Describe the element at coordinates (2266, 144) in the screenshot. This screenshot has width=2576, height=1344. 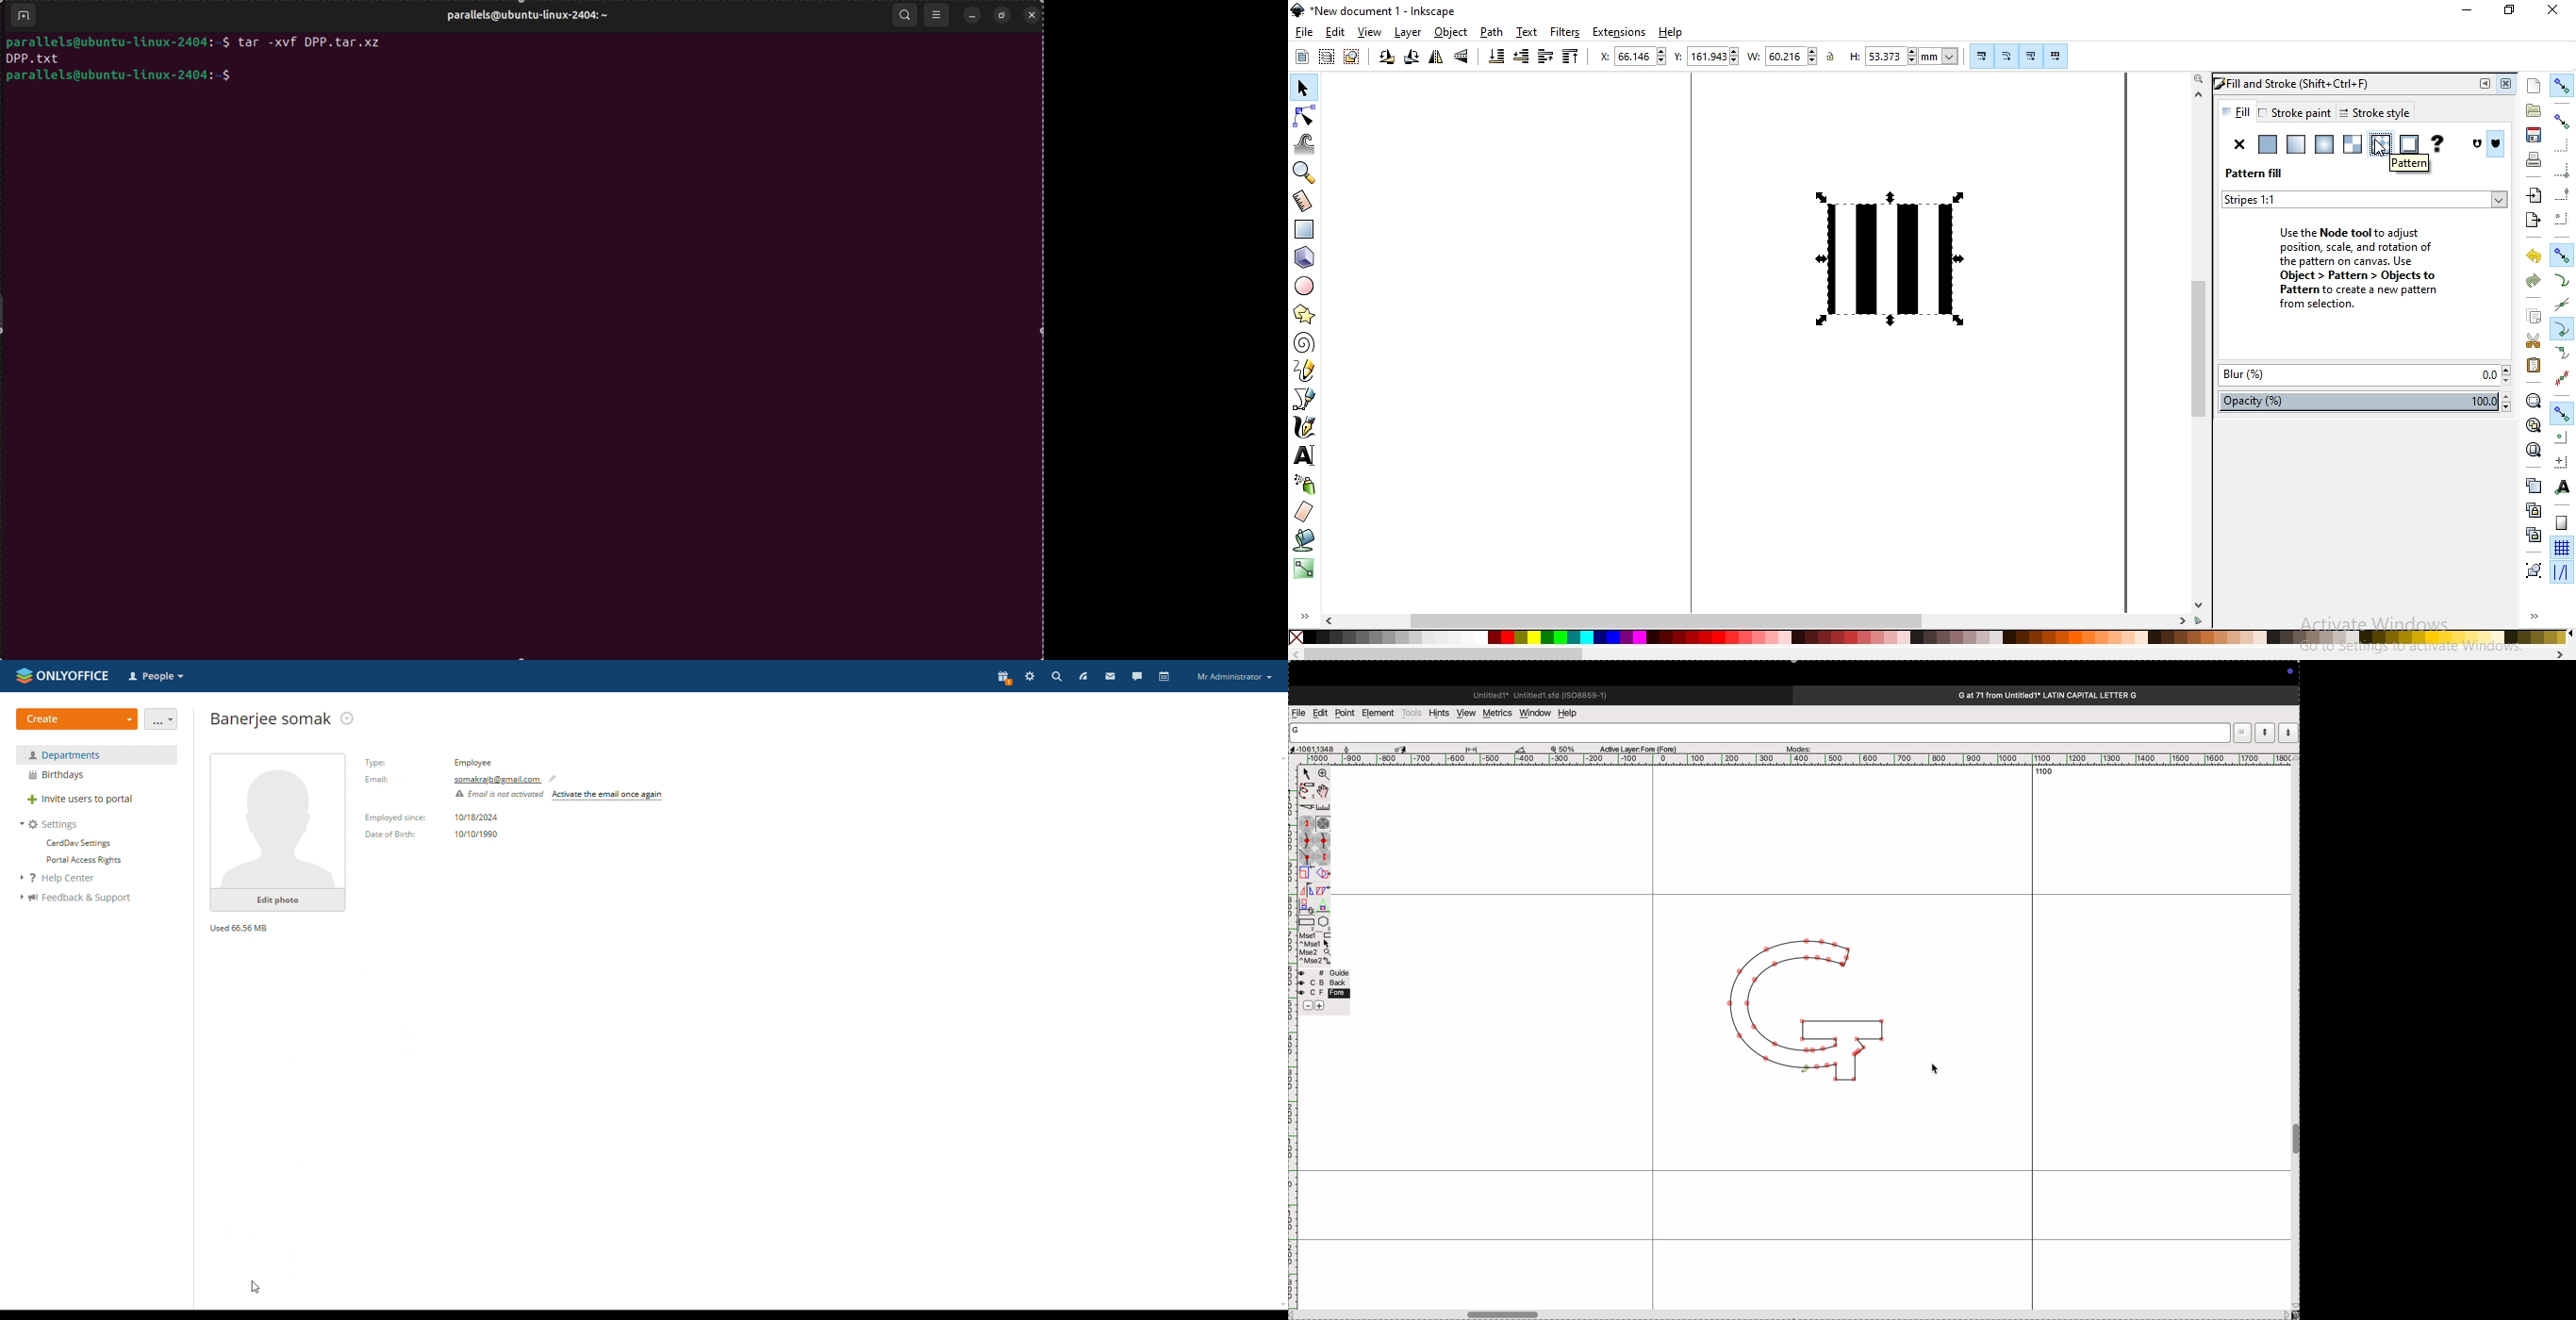
I see `flat color` at that location.